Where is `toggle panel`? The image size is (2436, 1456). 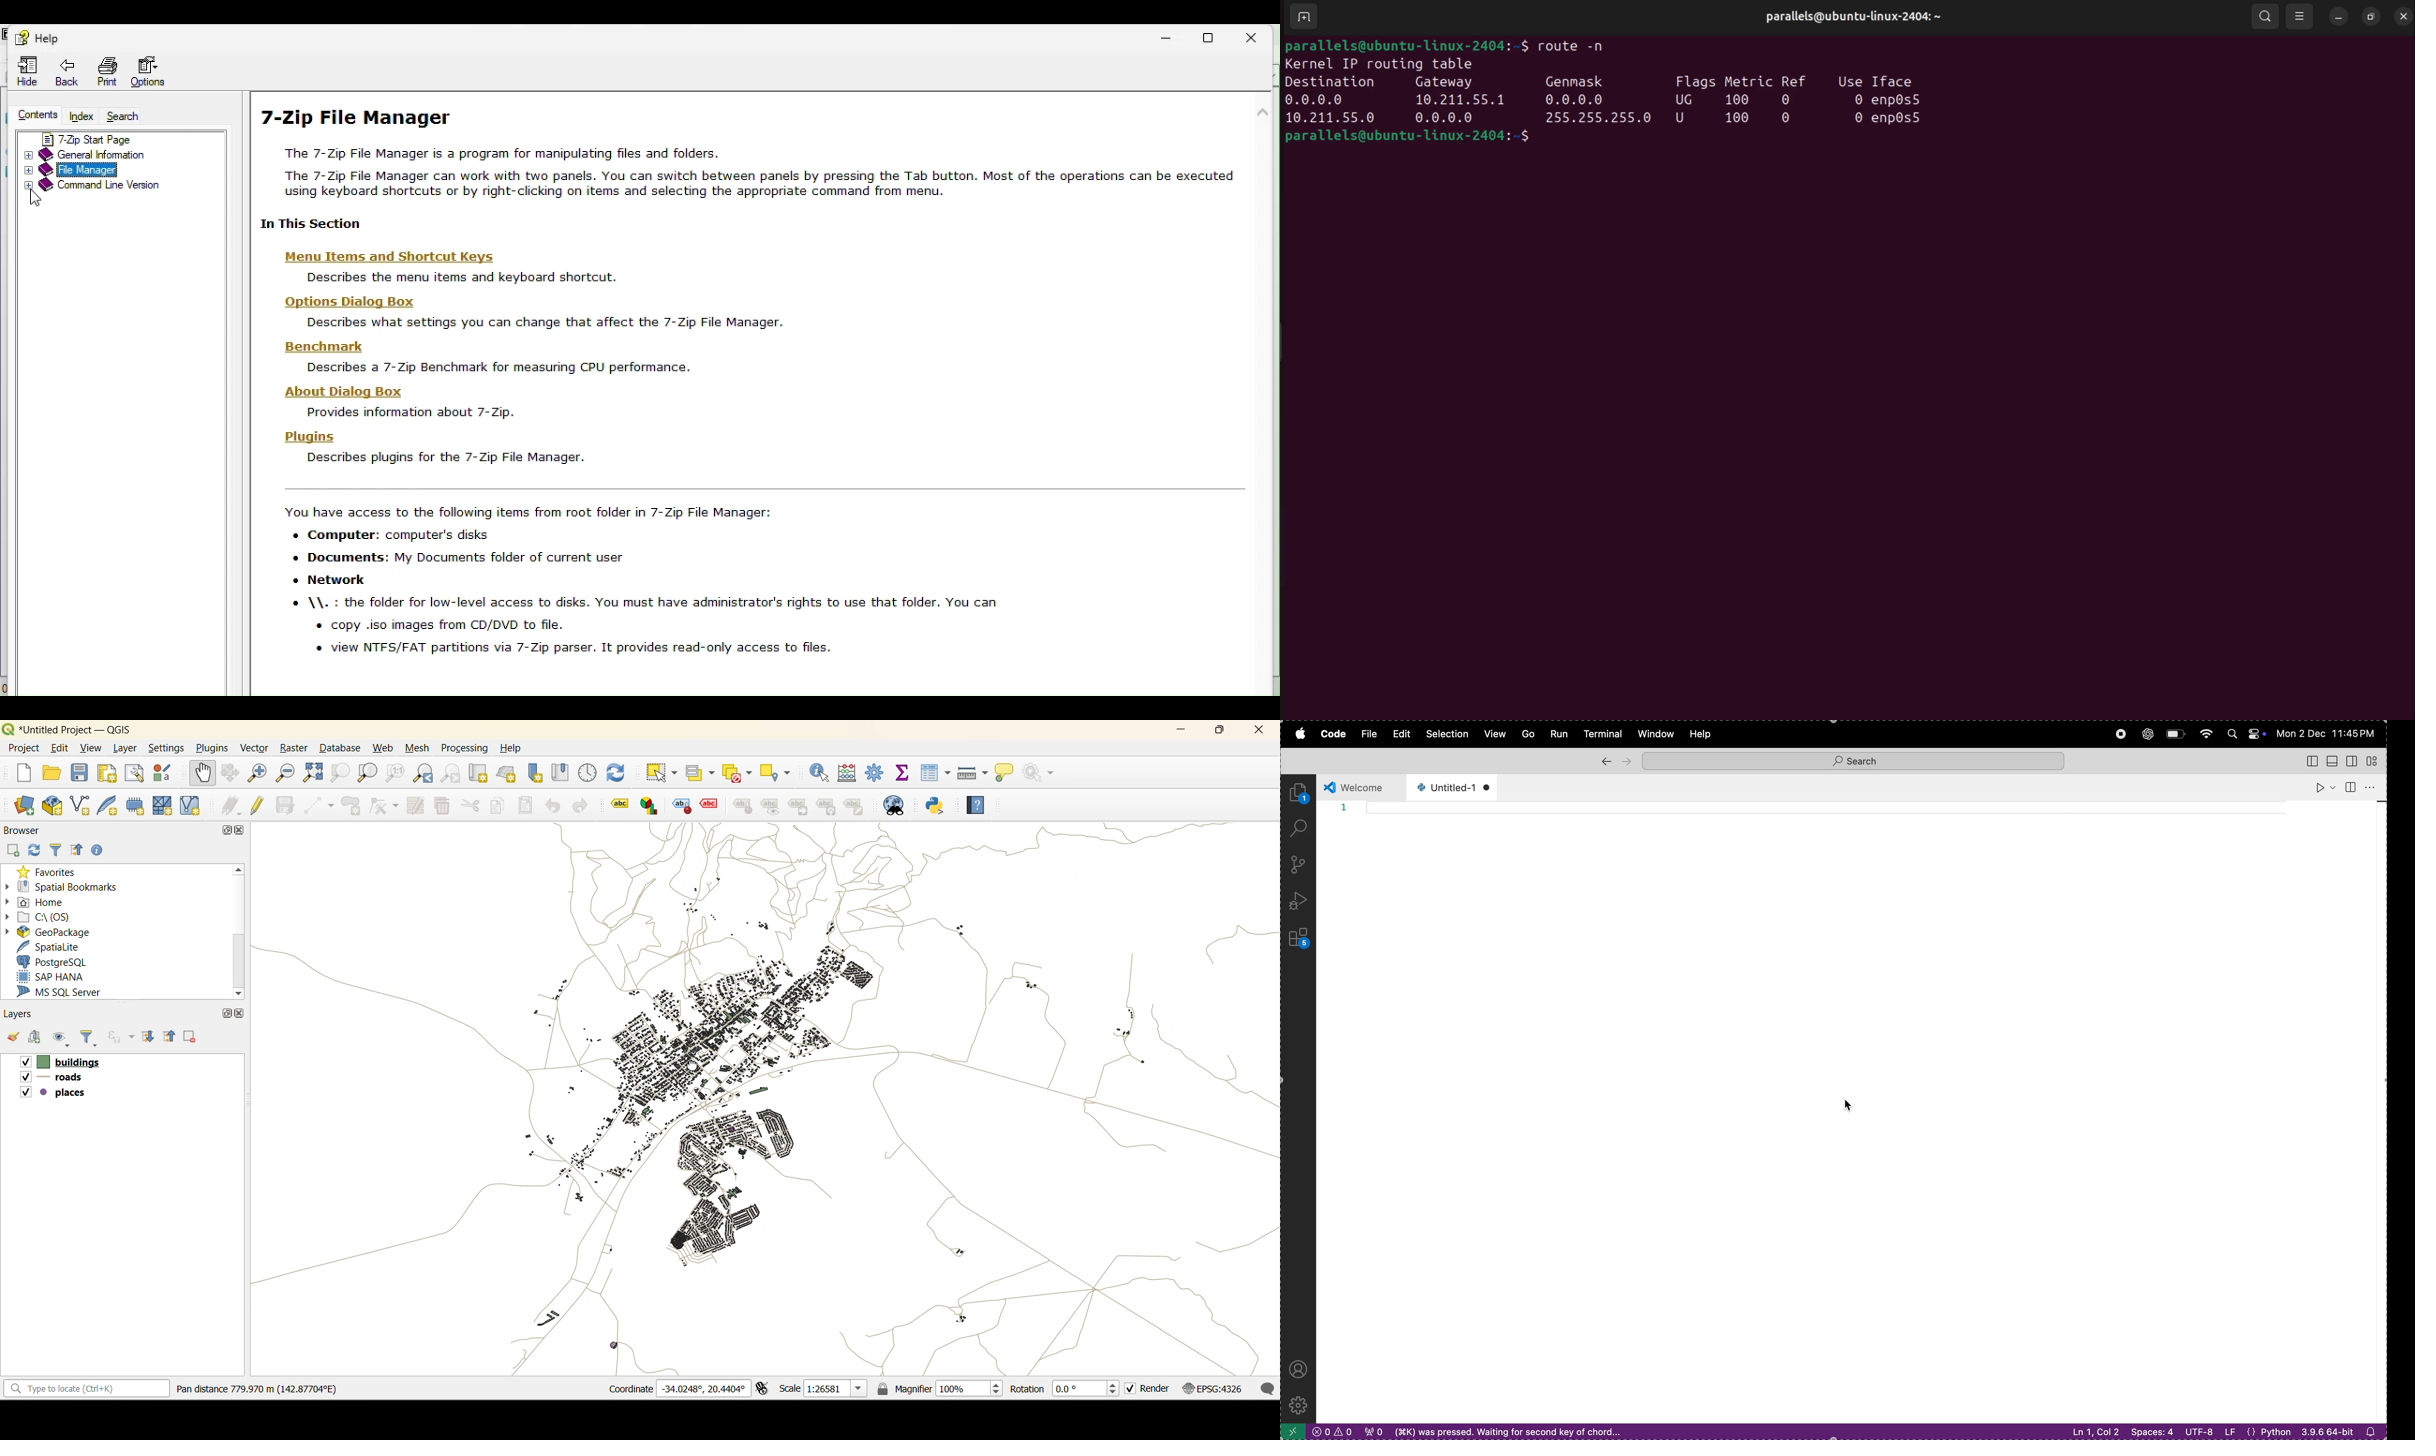
toggle panel is located at coordinates (2333, 761).